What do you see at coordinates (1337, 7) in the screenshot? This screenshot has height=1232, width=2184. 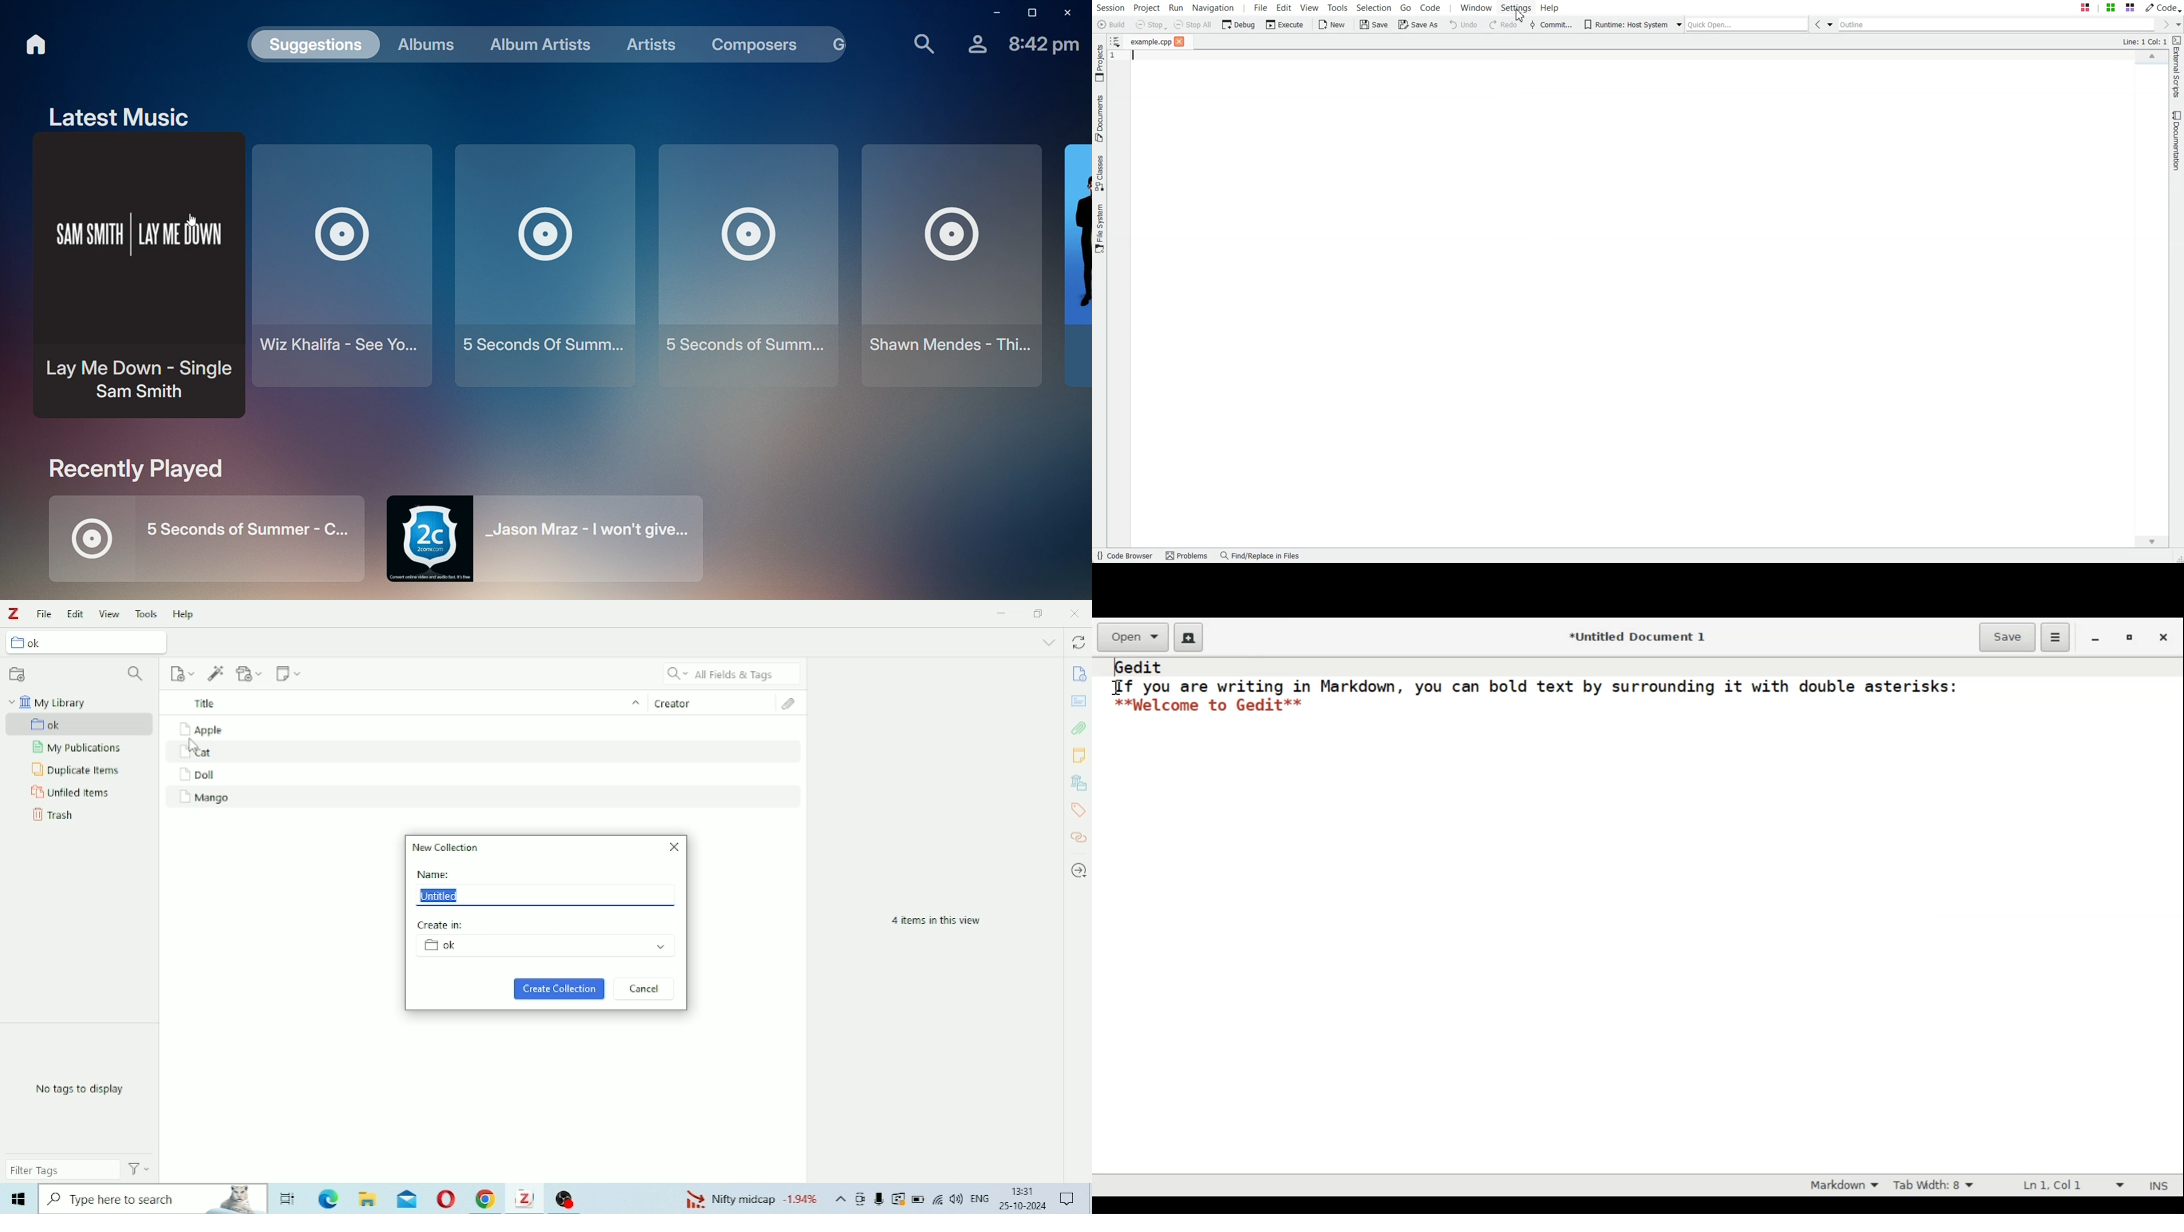 I see `Tools` at bounding box center [1337, 7].